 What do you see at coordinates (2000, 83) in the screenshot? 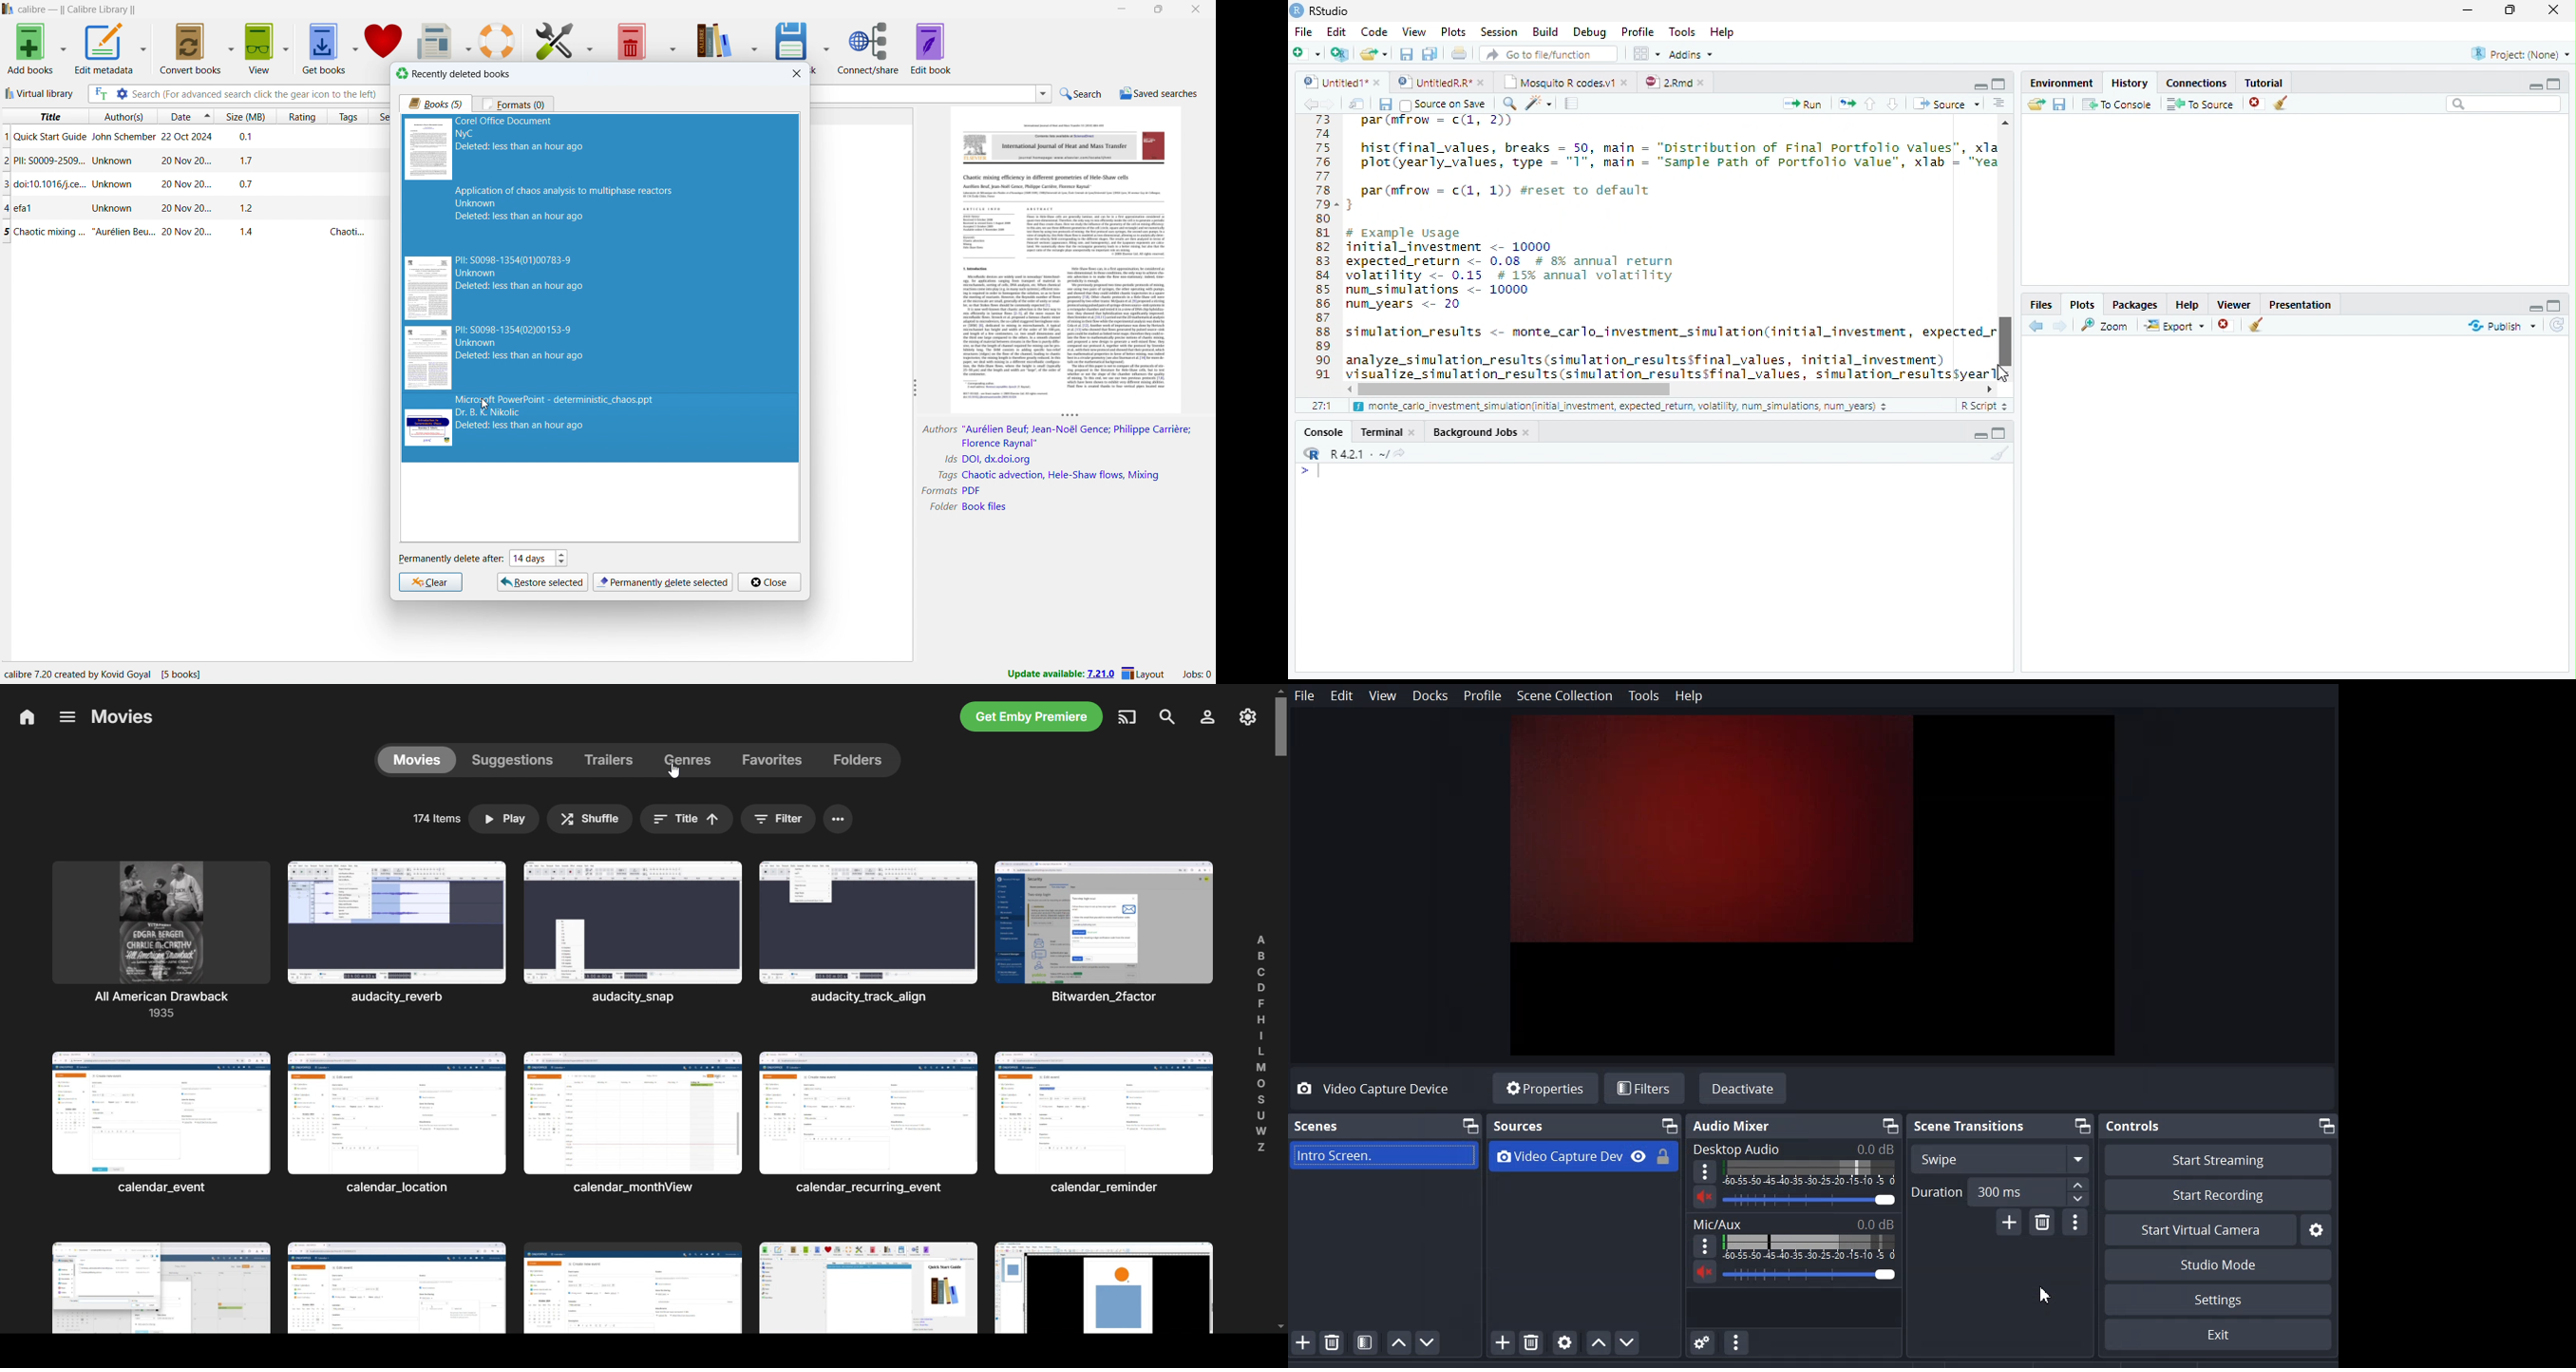
I see `Full Height` at bounding box center [2000, 83].